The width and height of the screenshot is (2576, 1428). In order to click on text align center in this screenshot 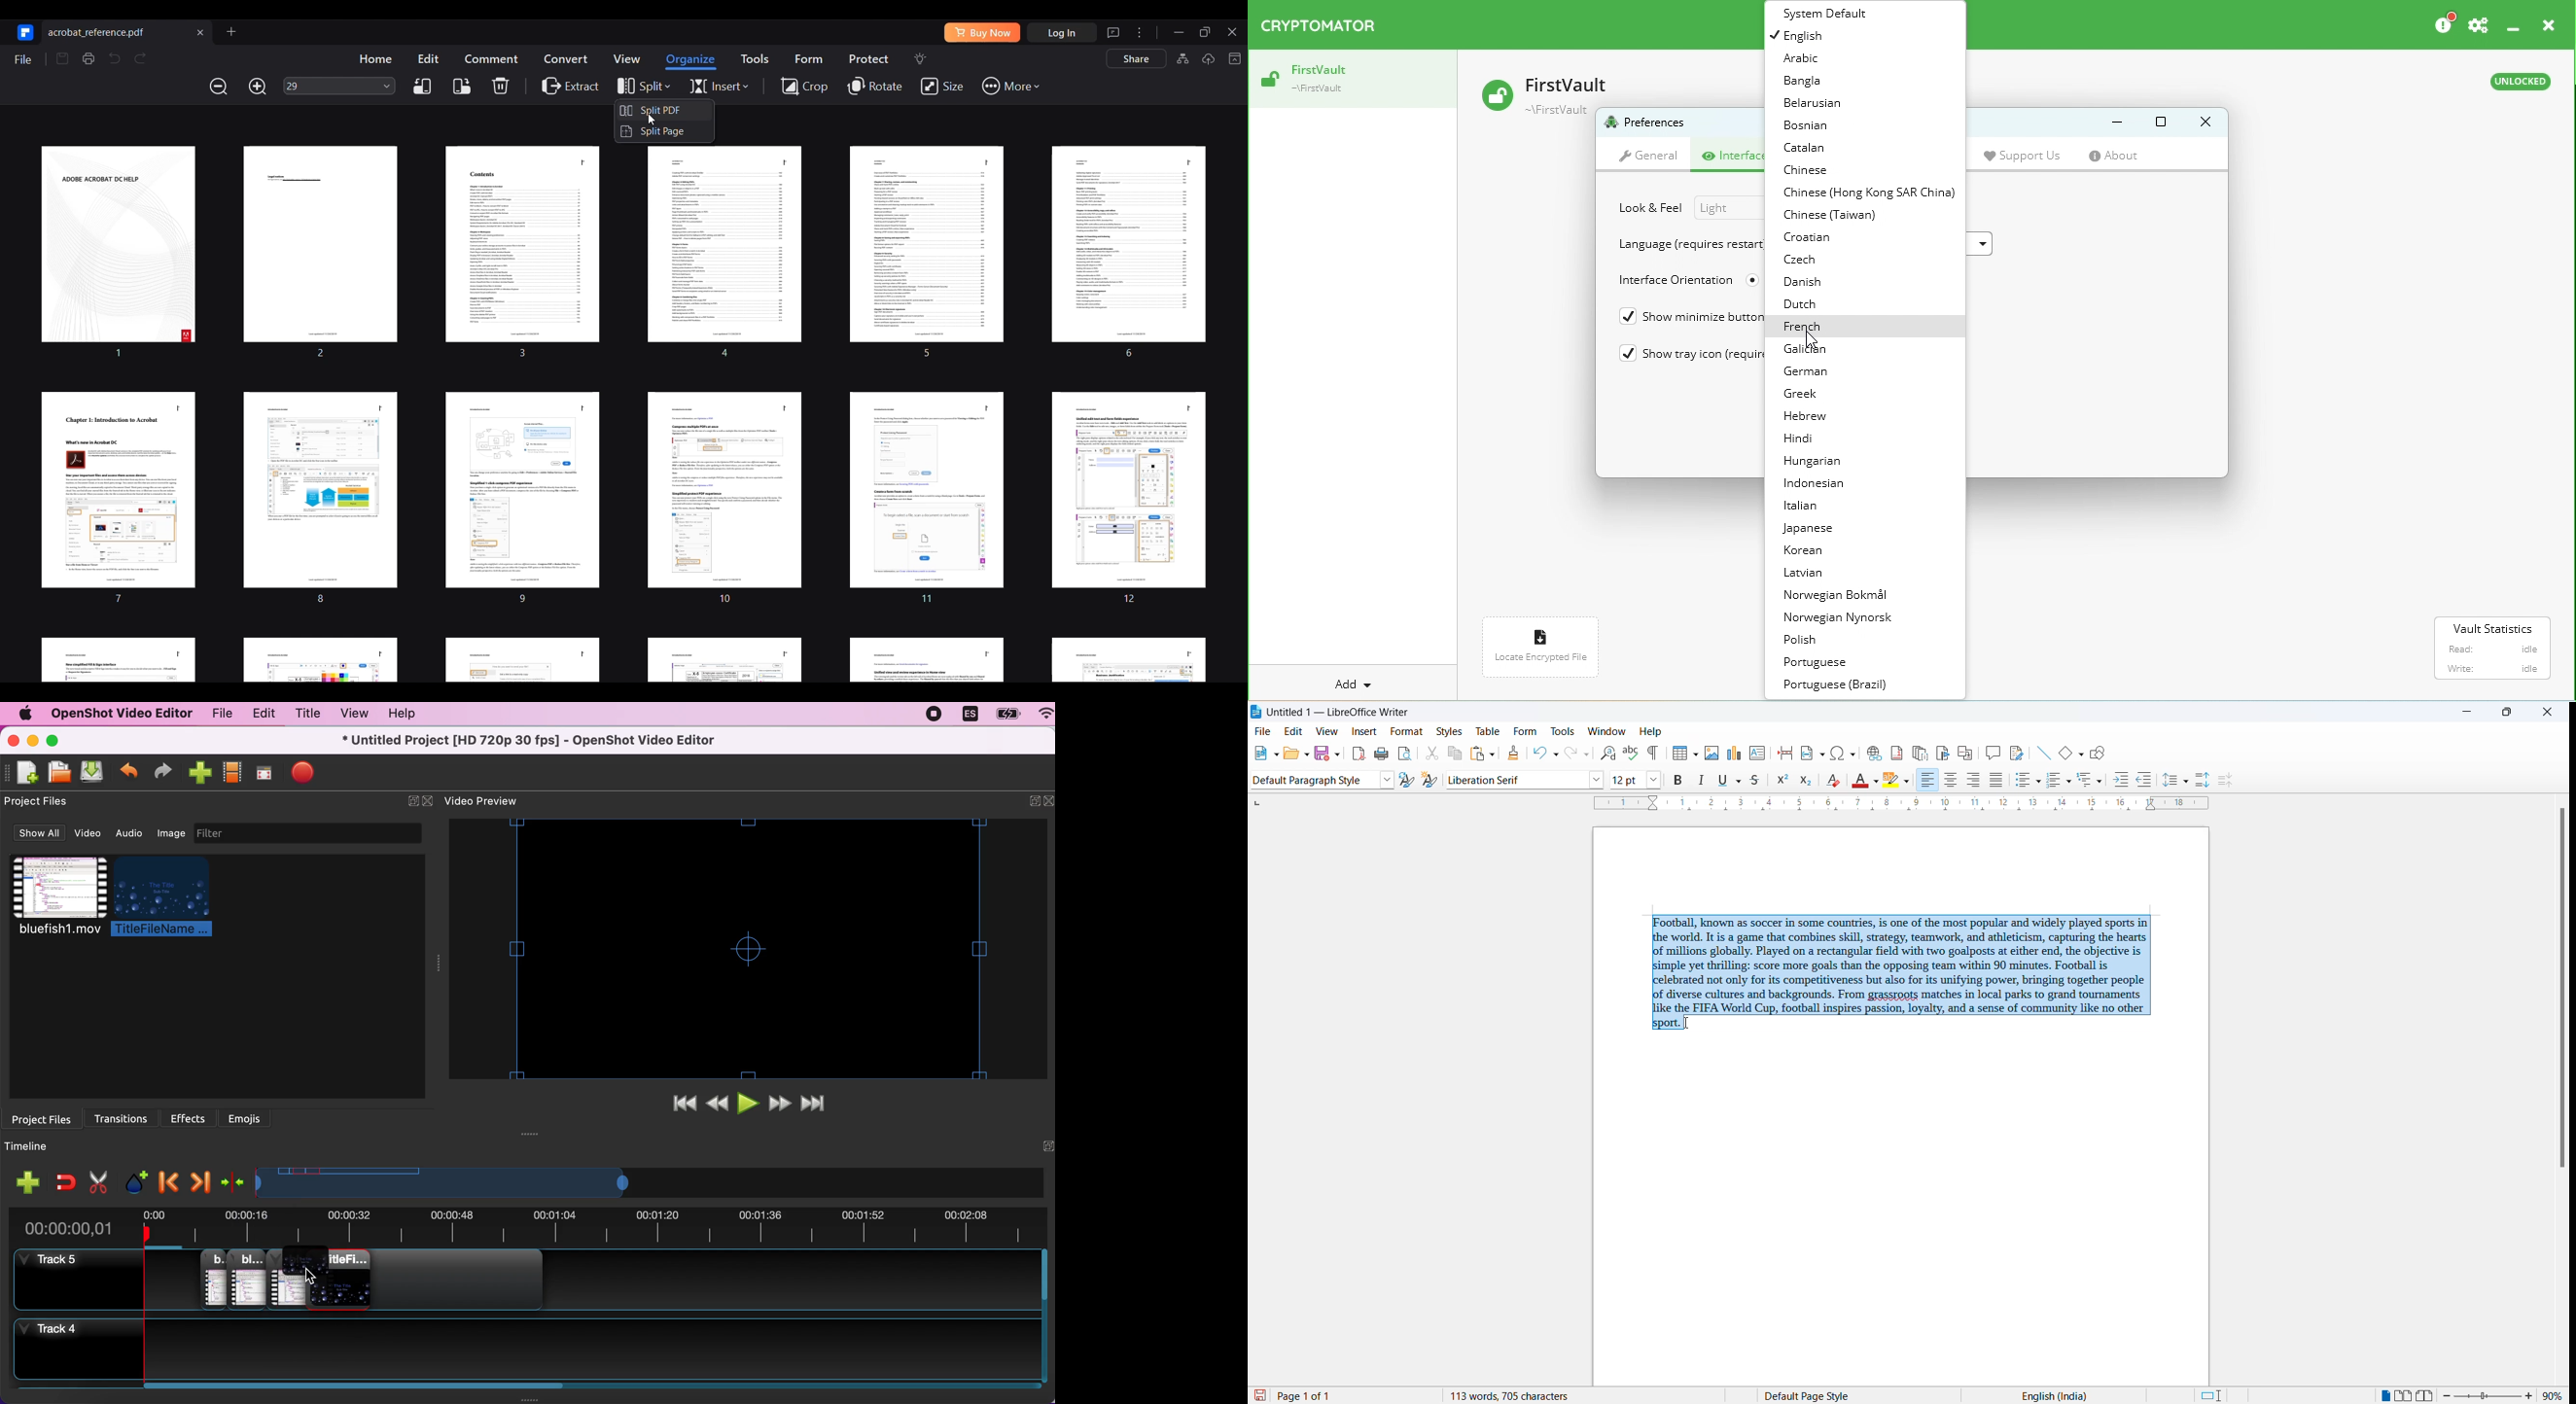, I will do `click(1974, 780)`.